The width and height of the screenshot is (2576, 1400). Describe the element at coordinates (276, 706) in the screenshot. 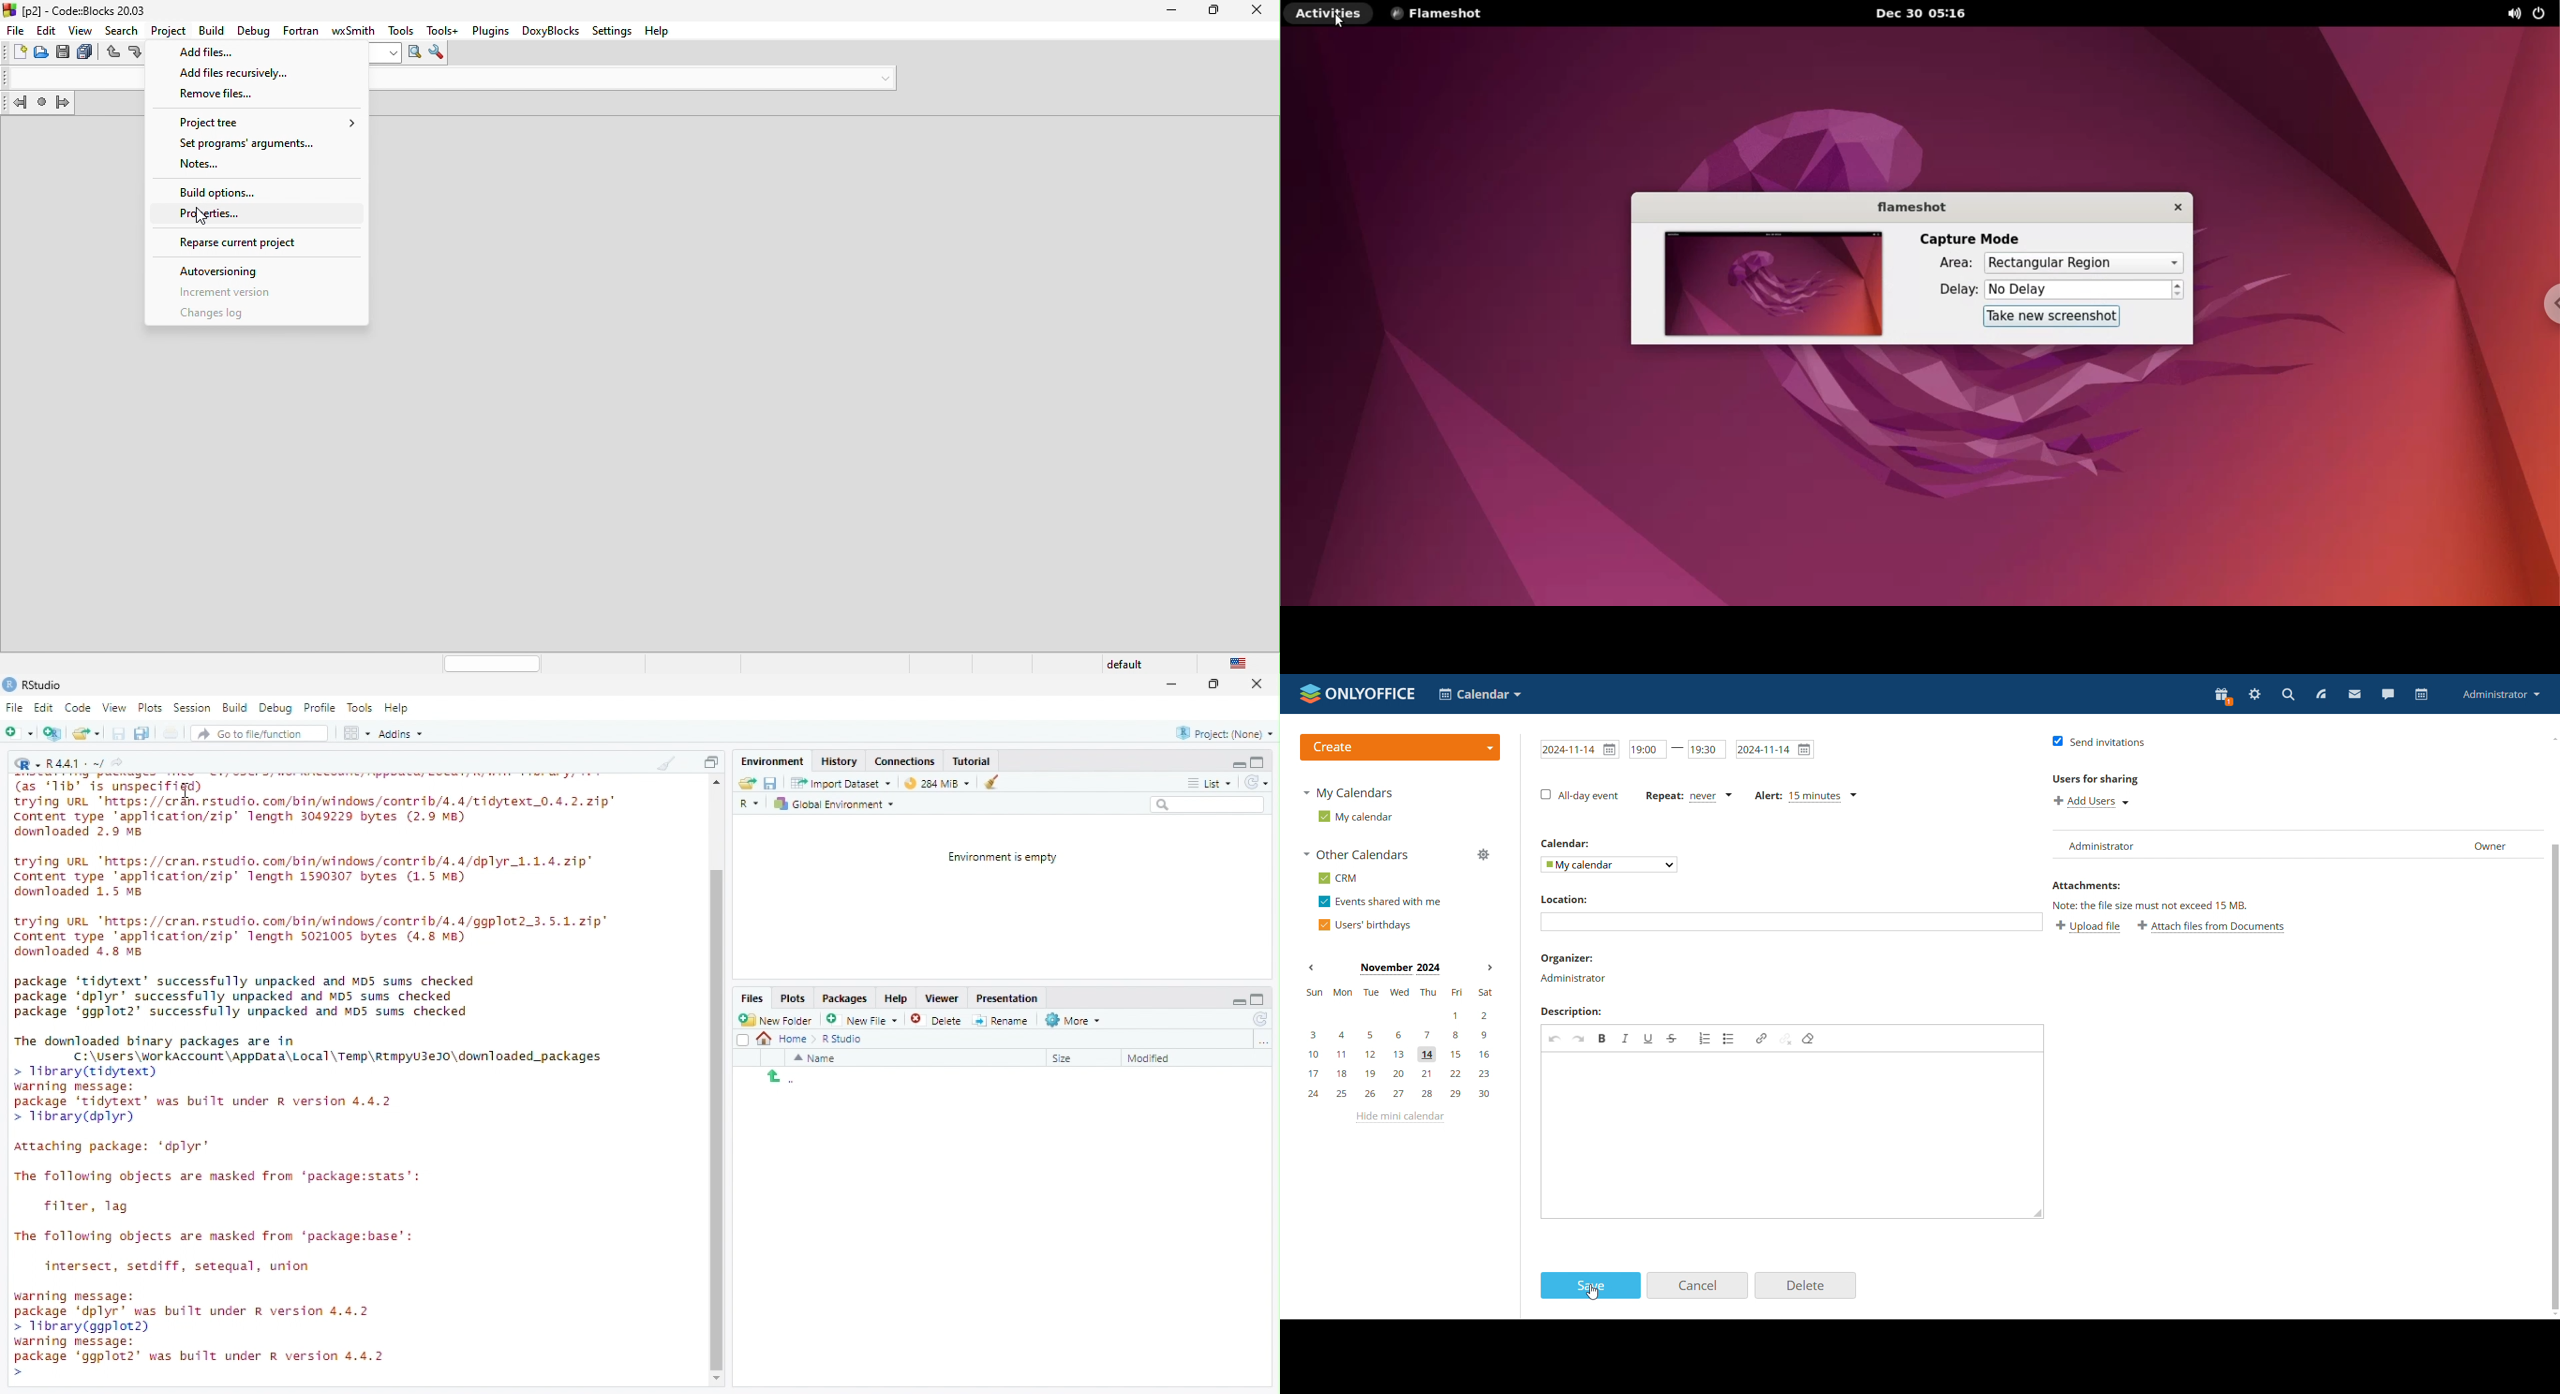

I see `Debug` at that location.